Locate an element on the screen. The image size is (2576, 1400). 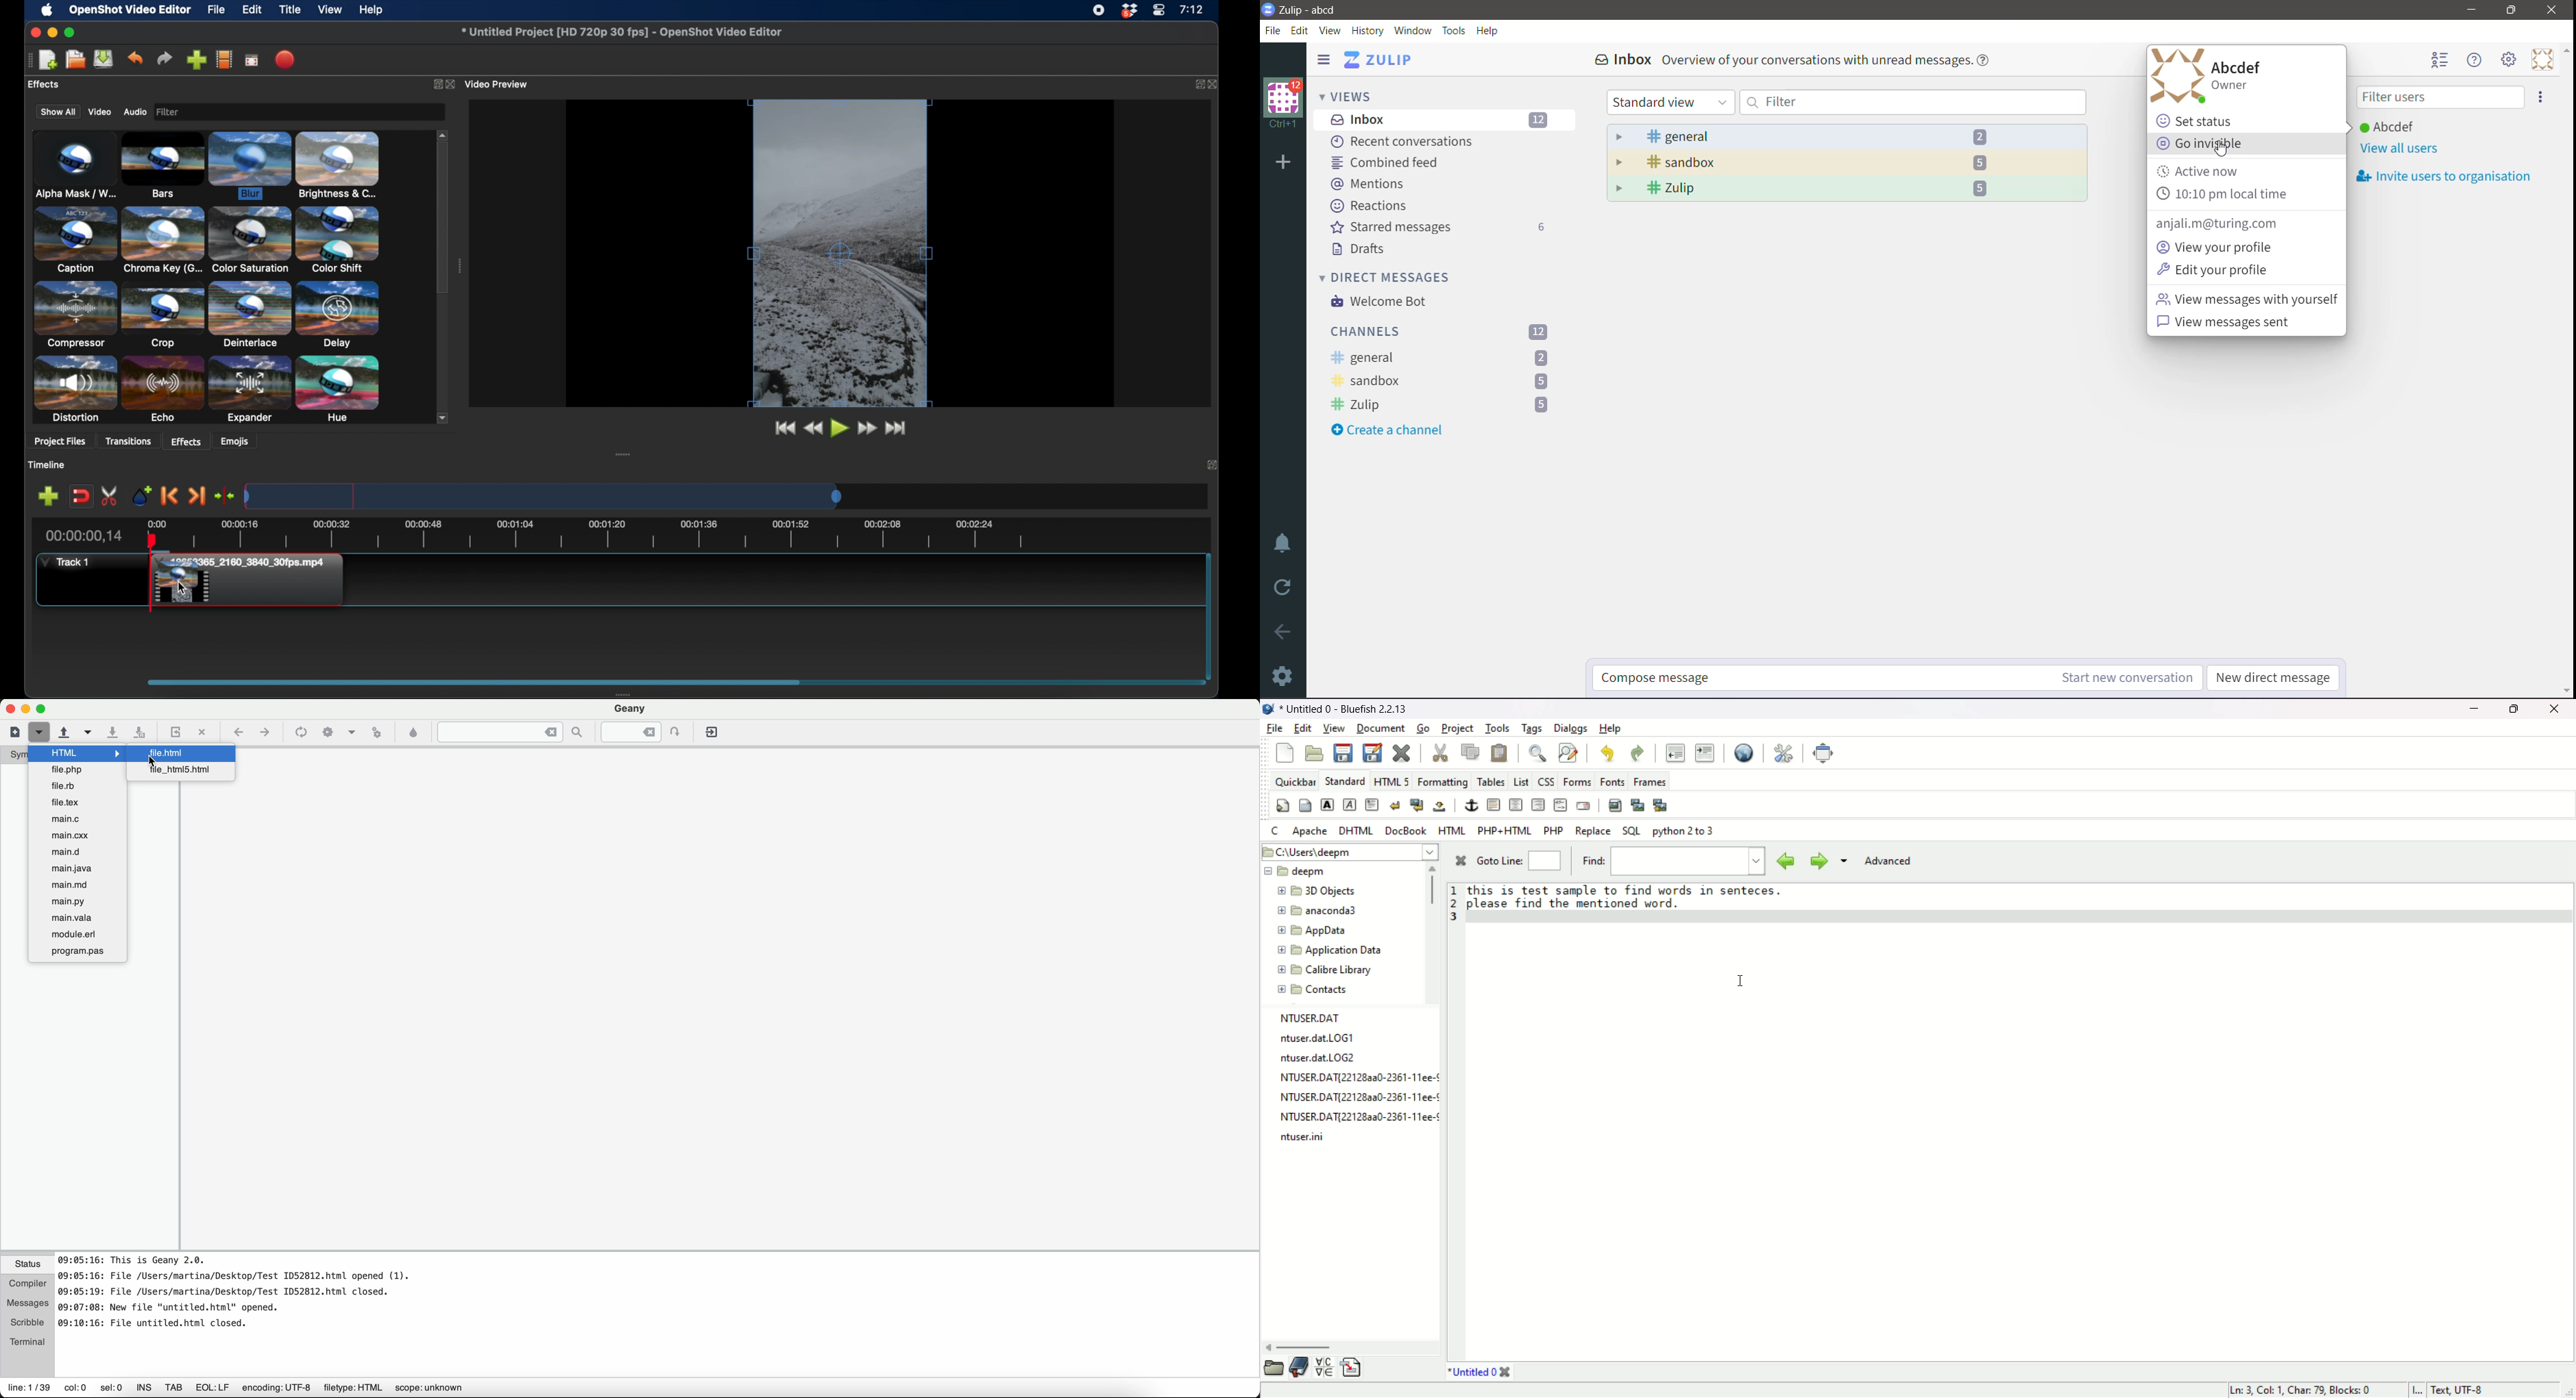
Help is located at coordinates (1490, 30).